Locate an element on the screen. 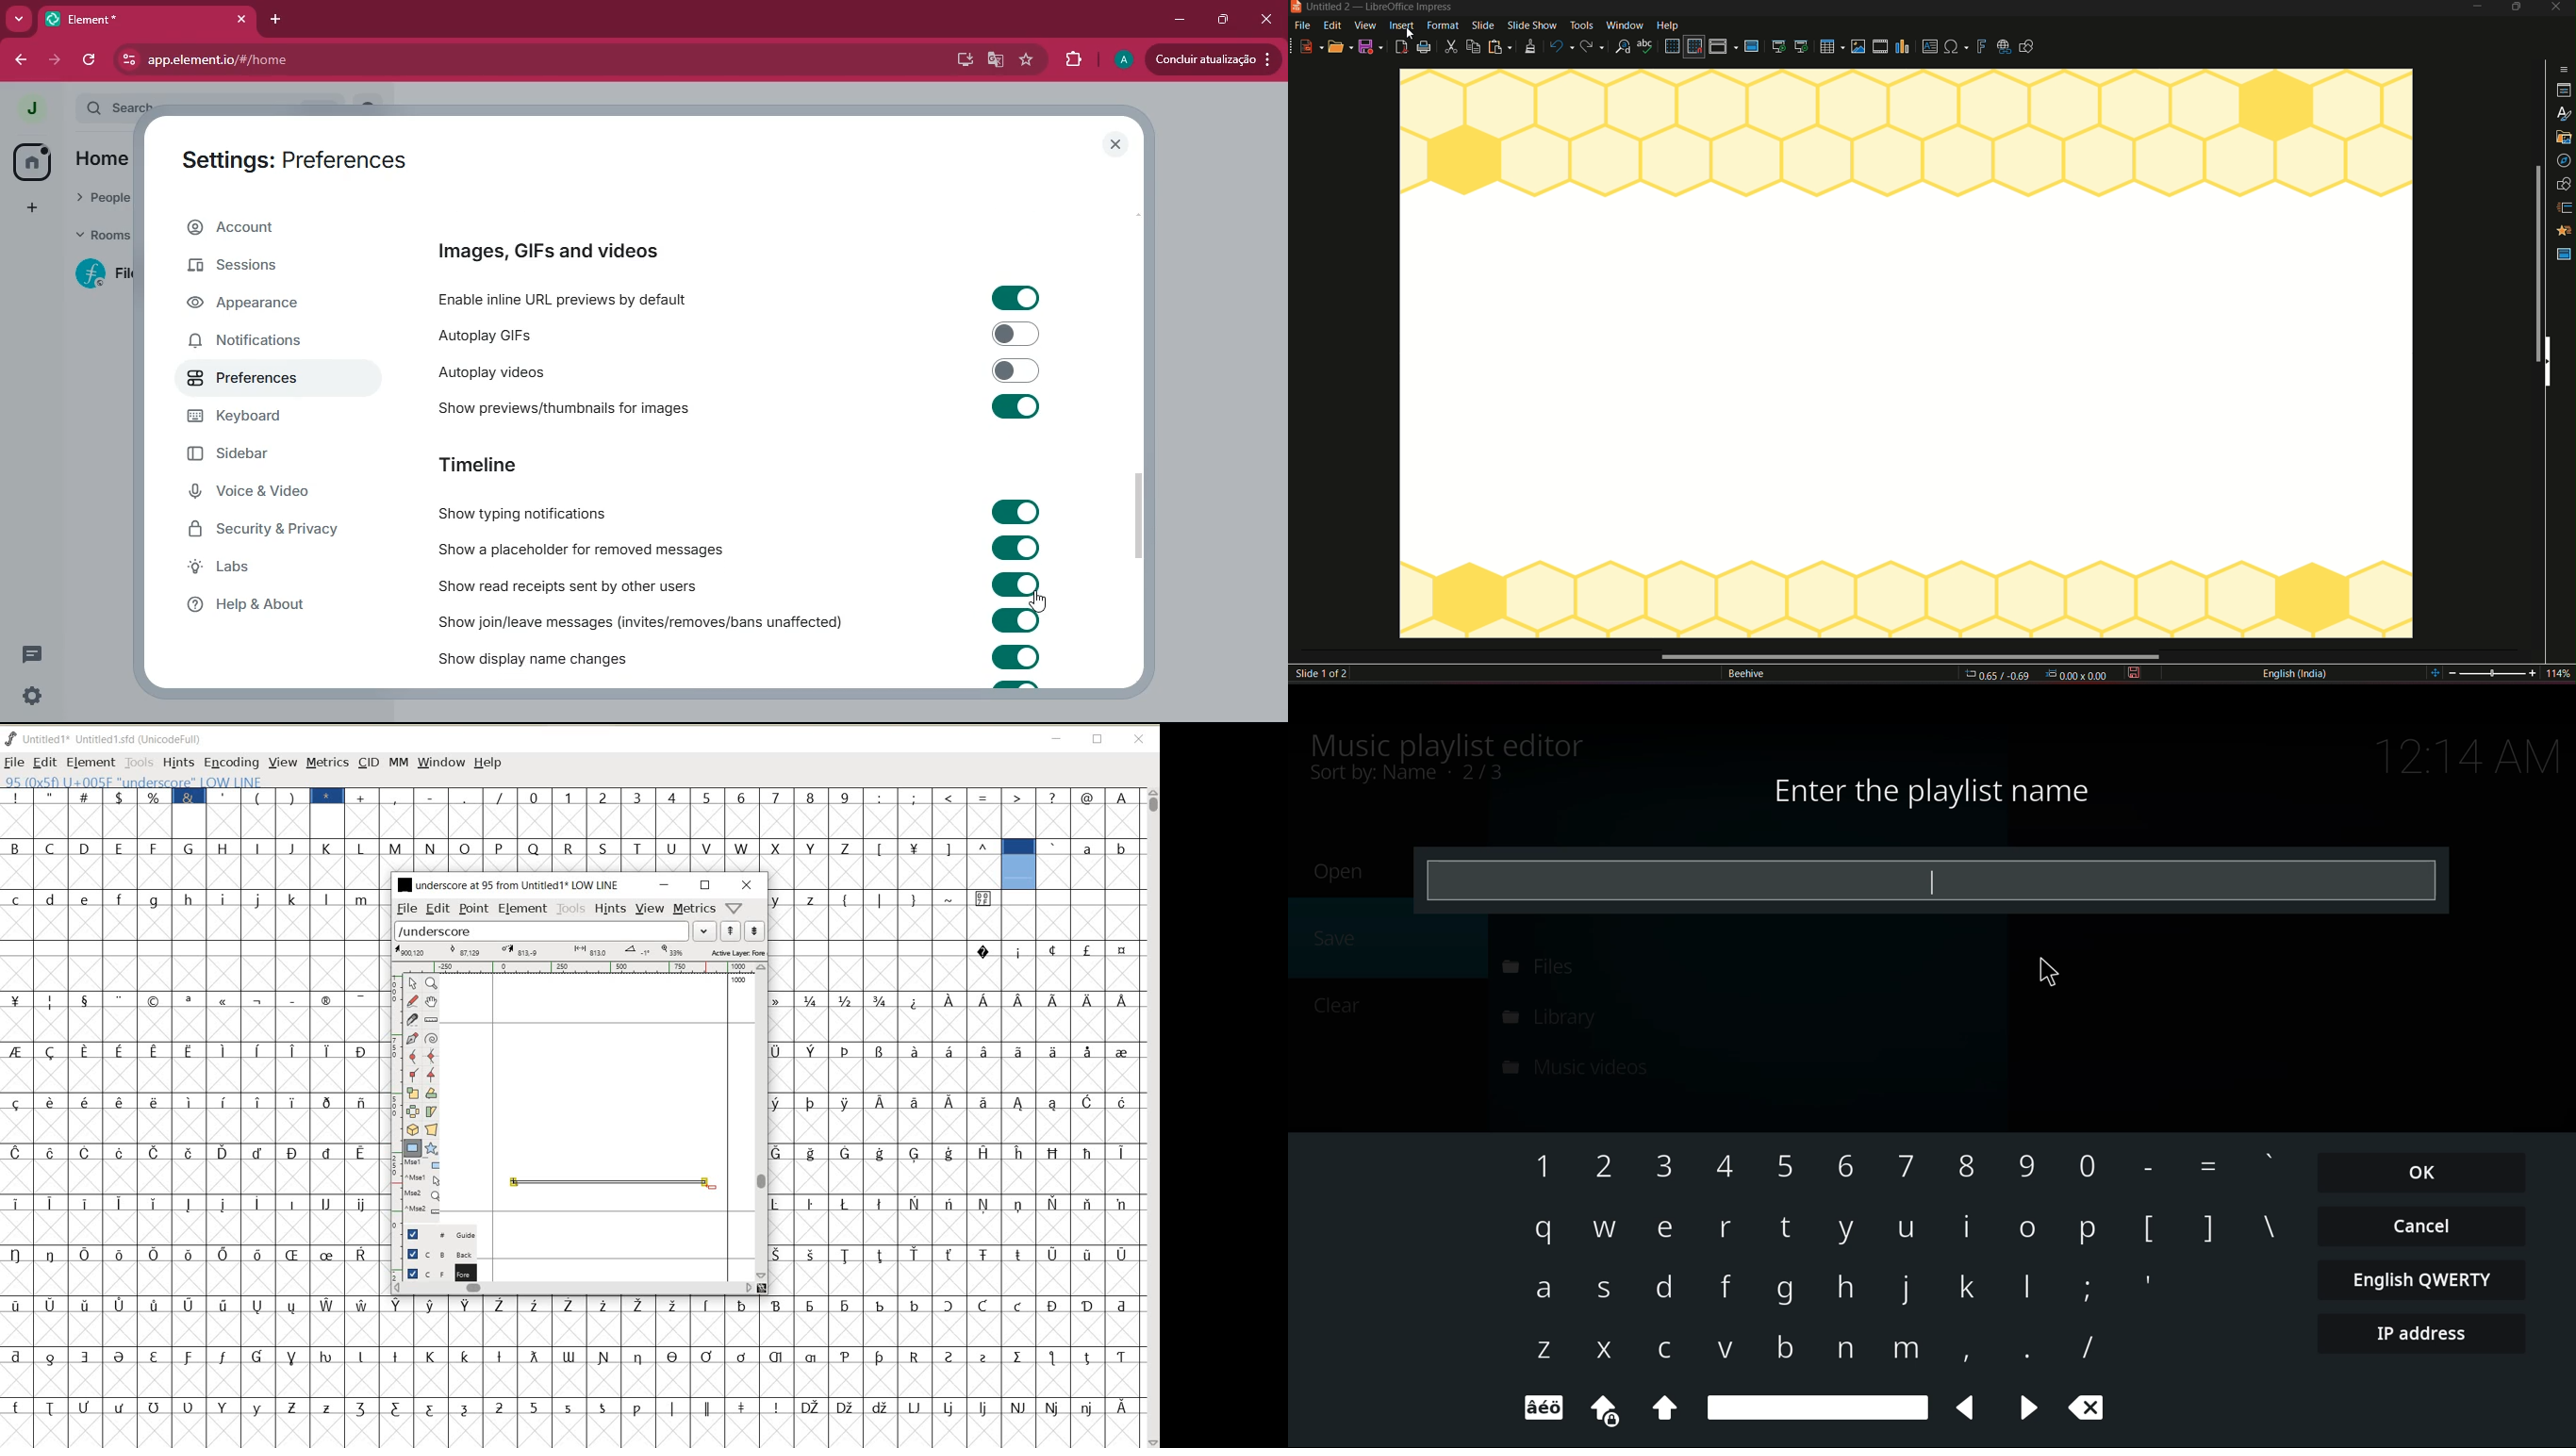 The height and width of the screenshot is (1456, 2576). draw a freehand curve is located at coordinates (414, 1001).